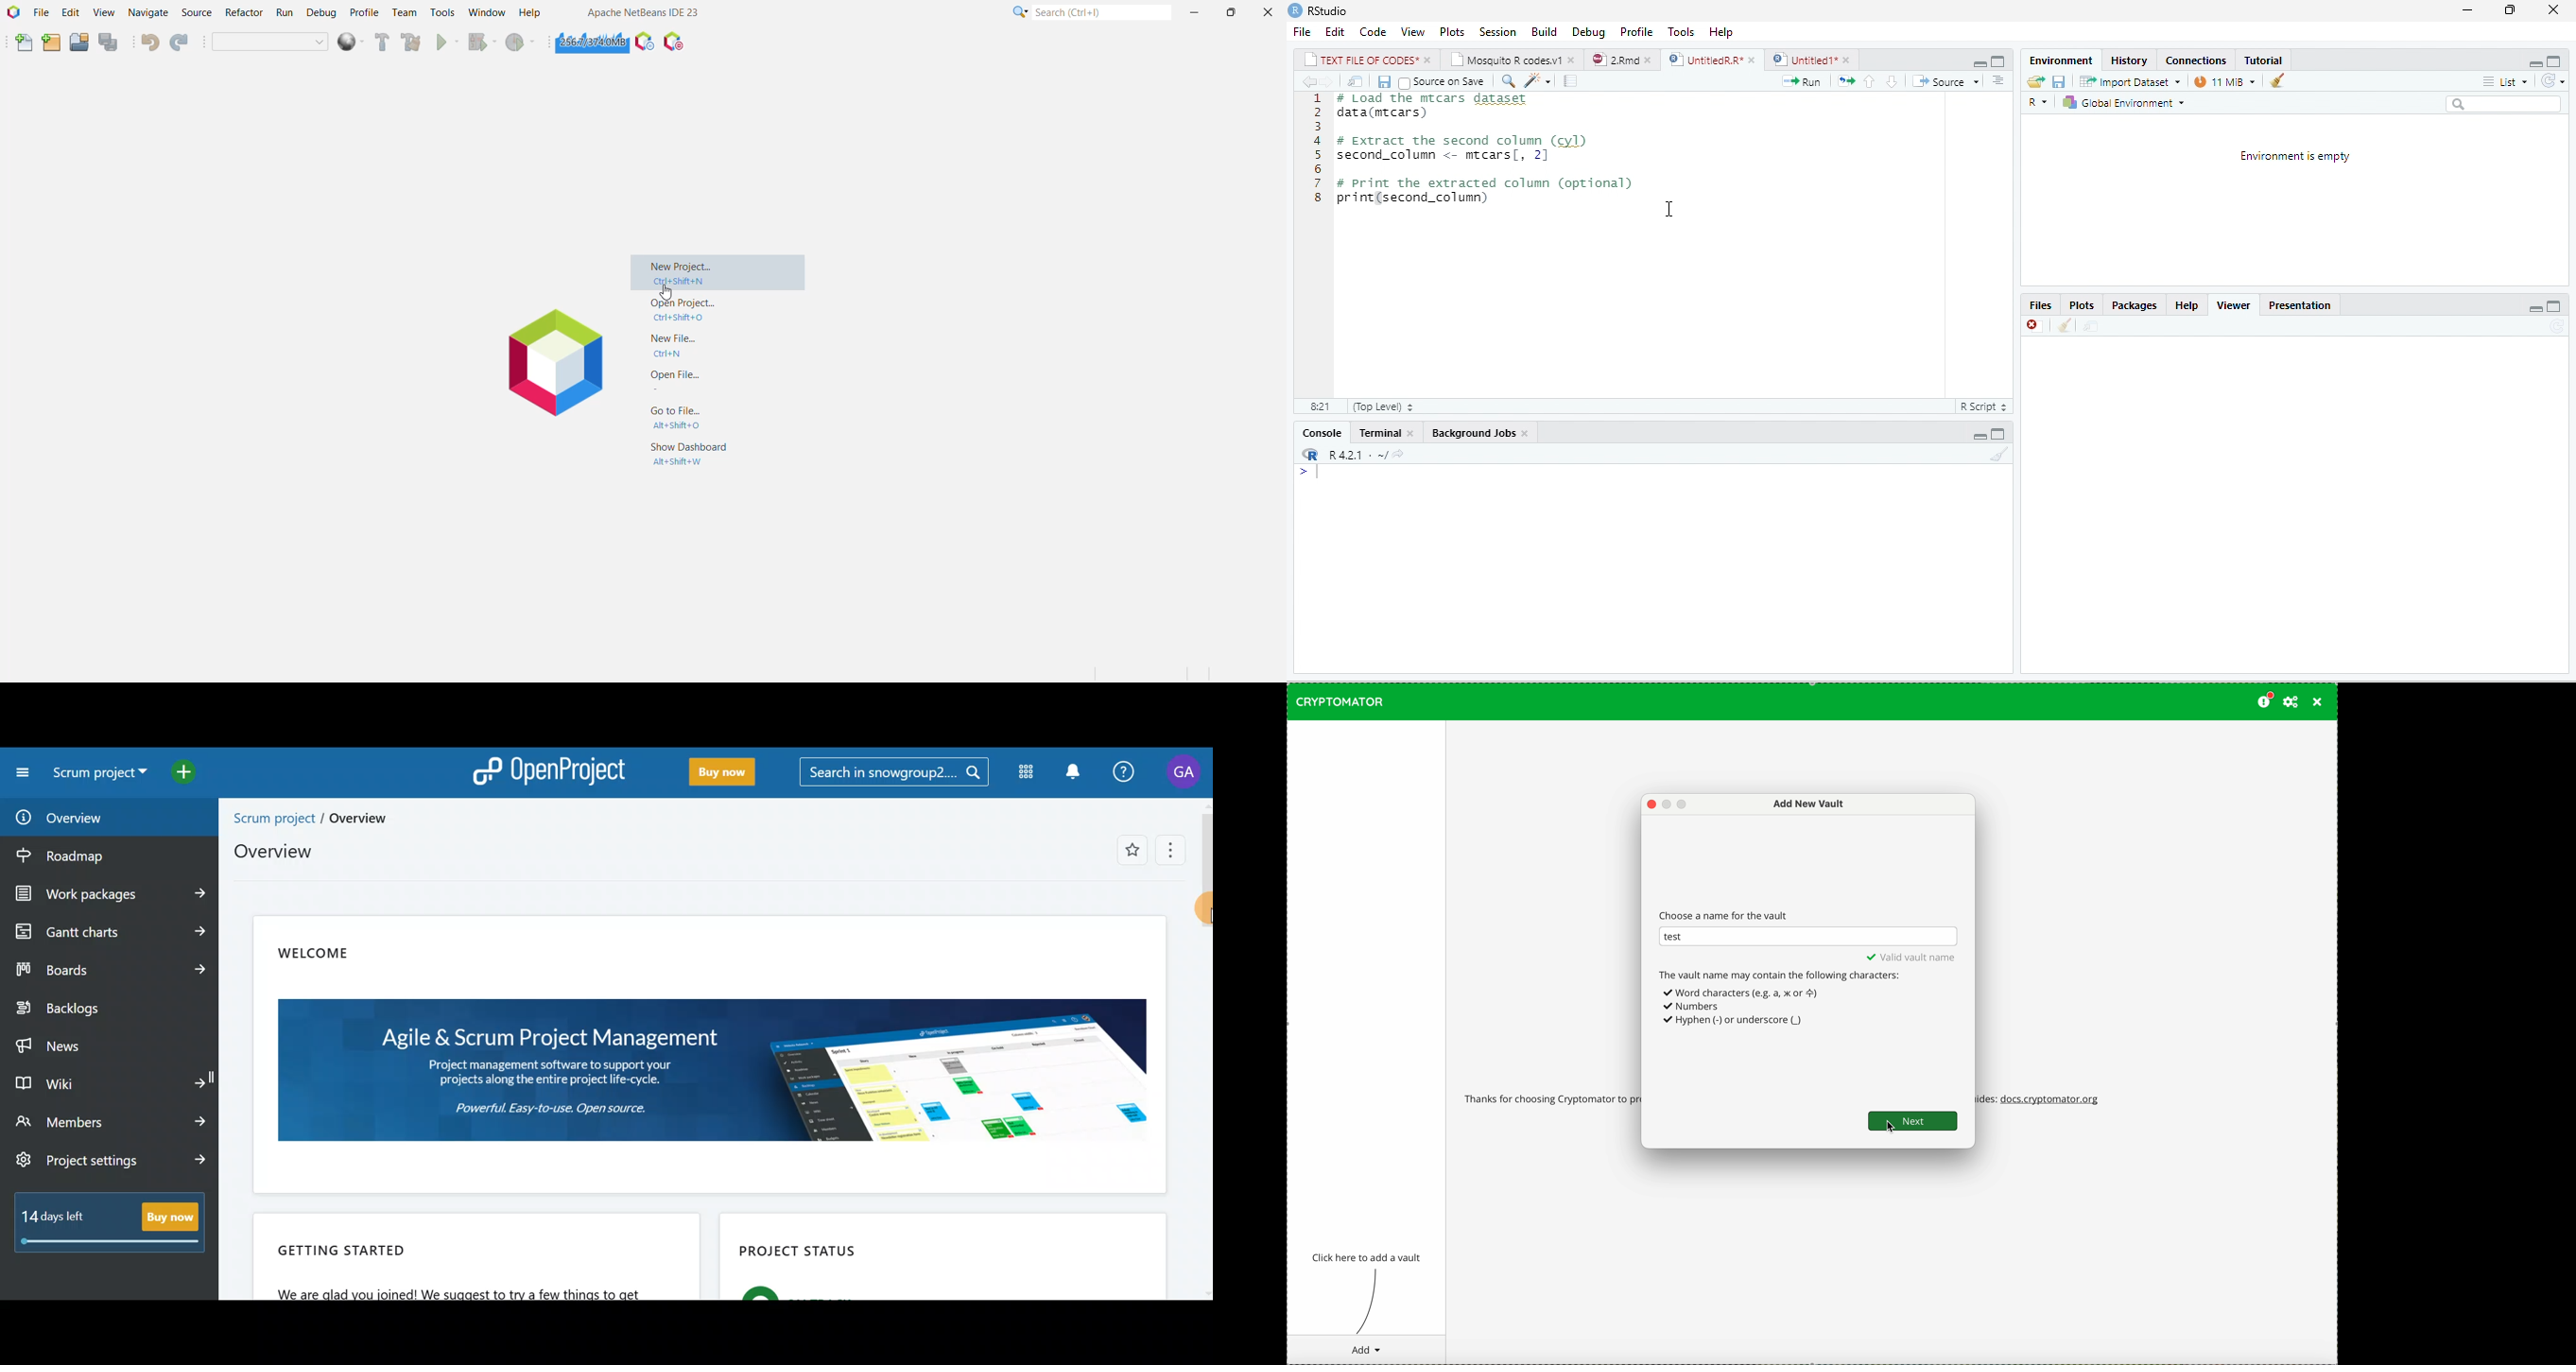 This screenshot has width=2576, height=1372. What do you see at coordinates (1692, 1007) in the screenshot?
I see `Numbers` at bounding box center [1692, 1007].